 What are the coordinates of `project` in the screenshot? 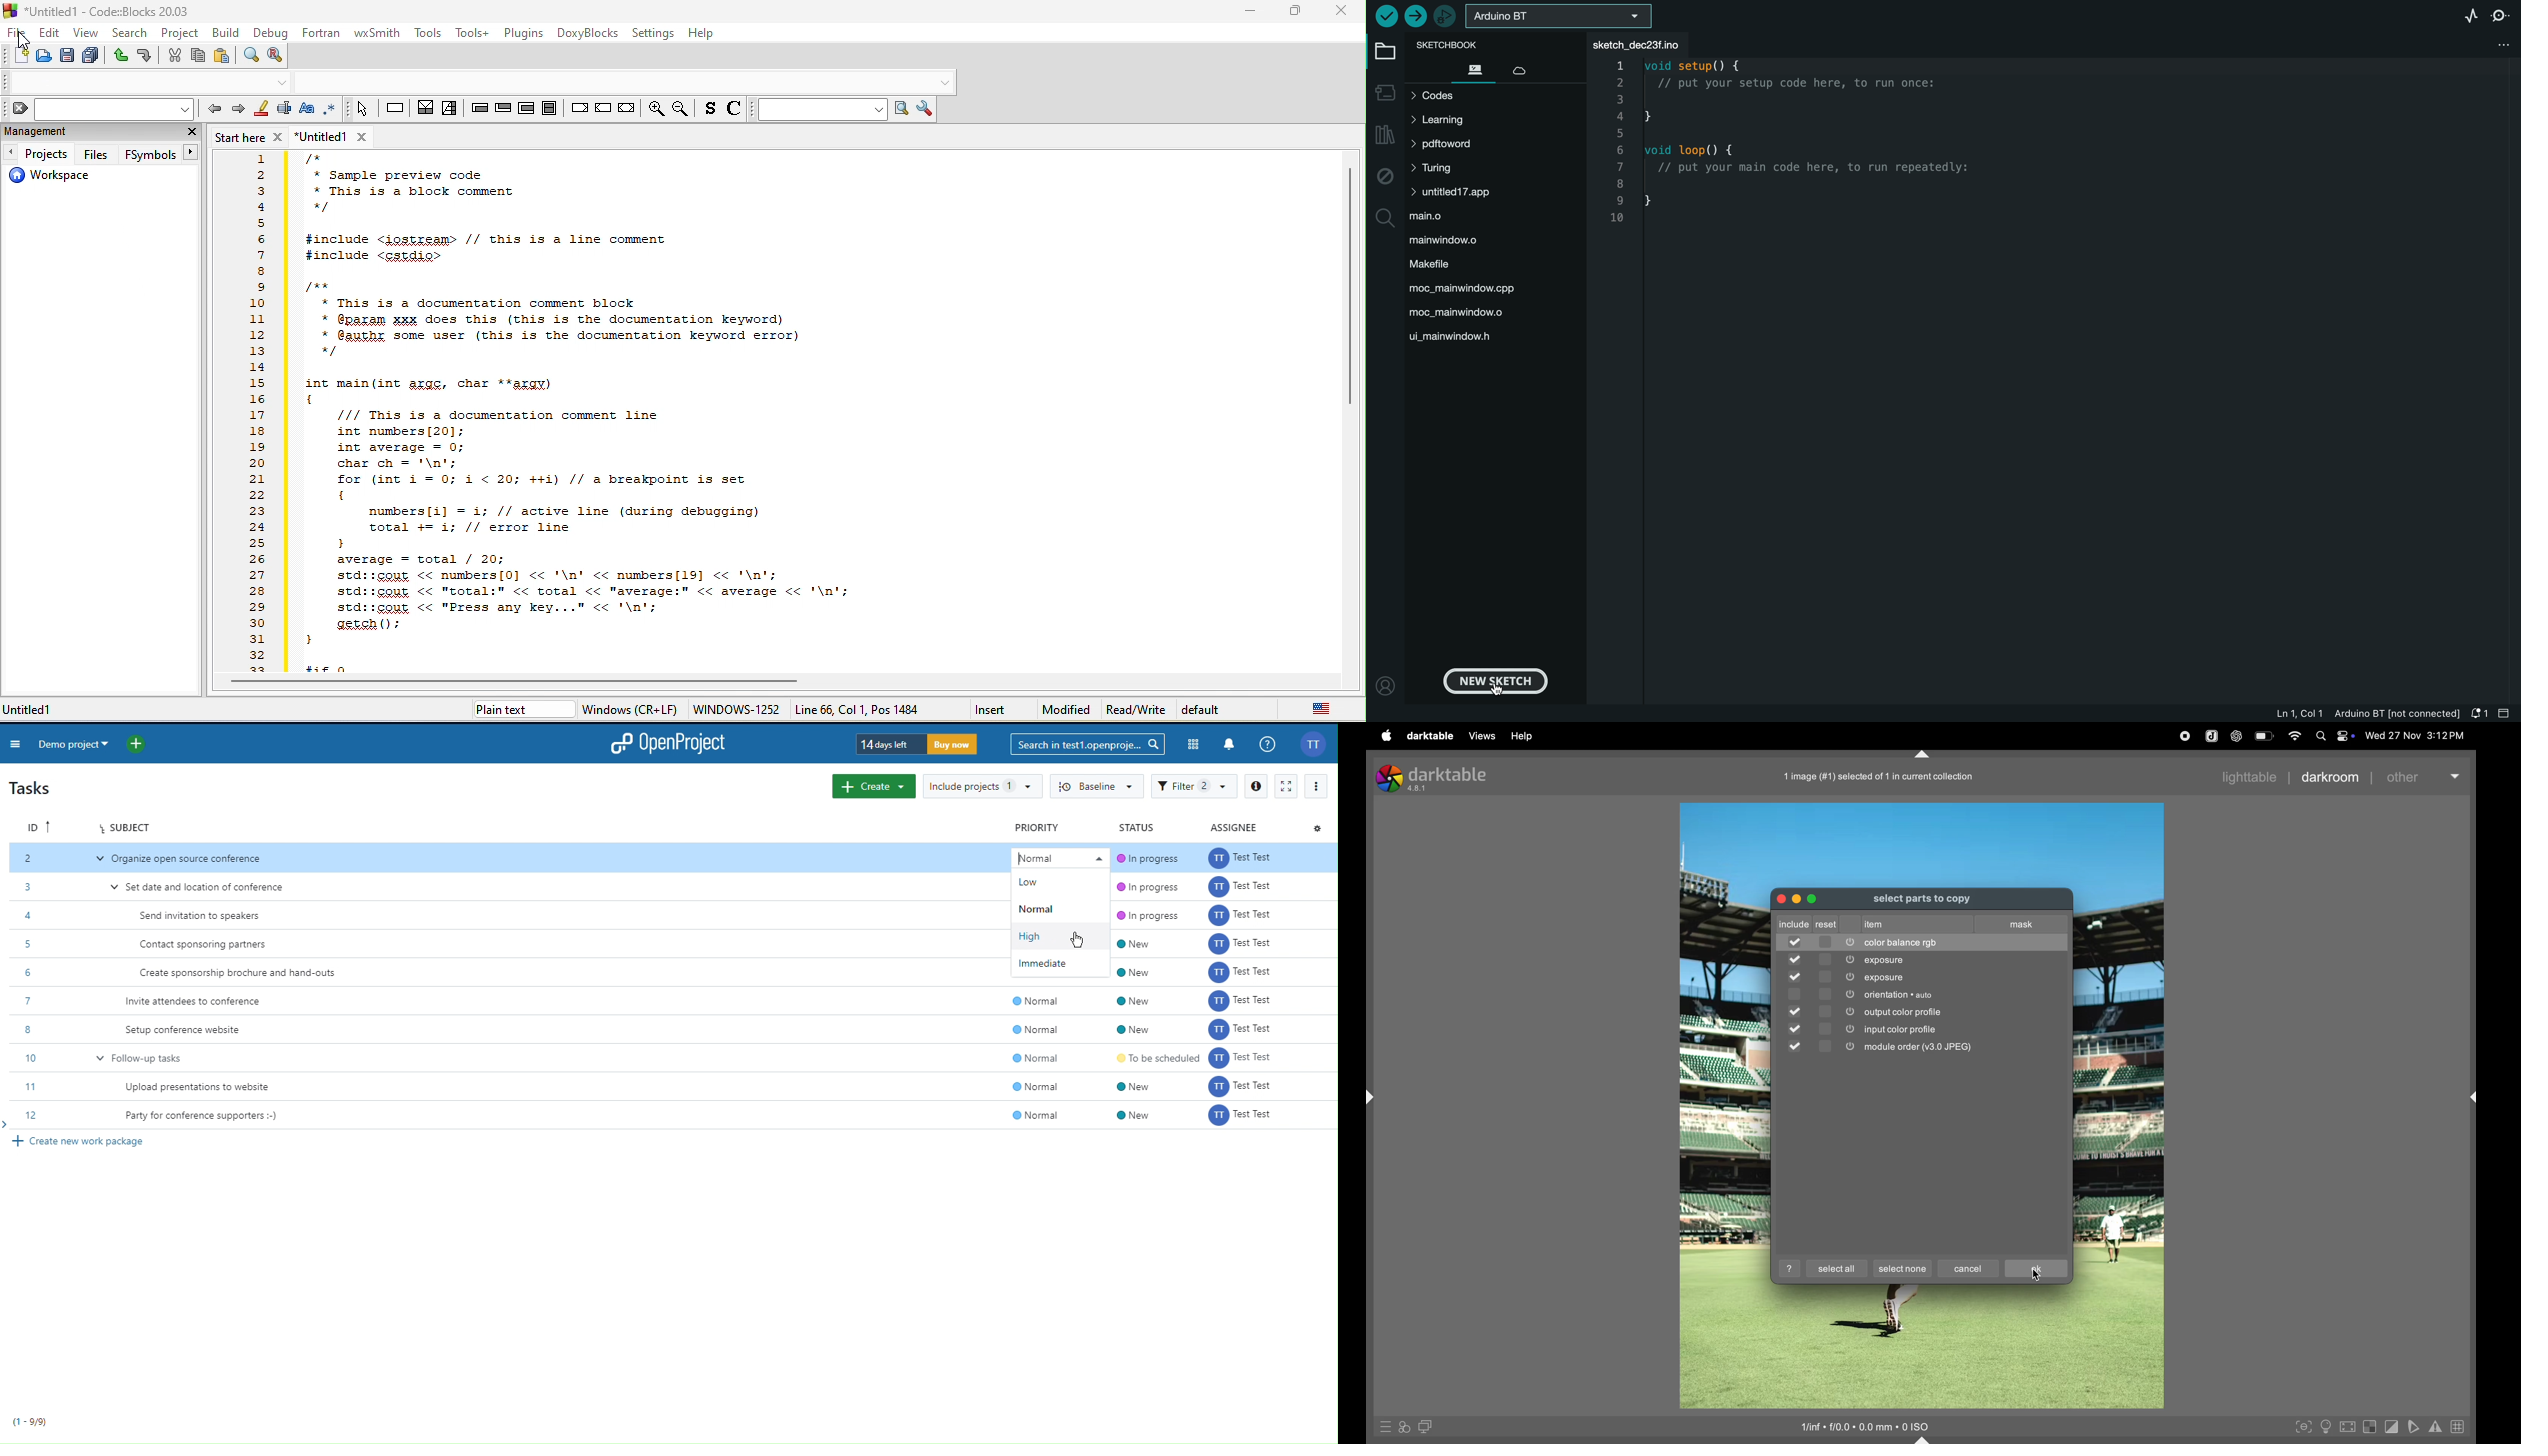 It's located at (182, 34).